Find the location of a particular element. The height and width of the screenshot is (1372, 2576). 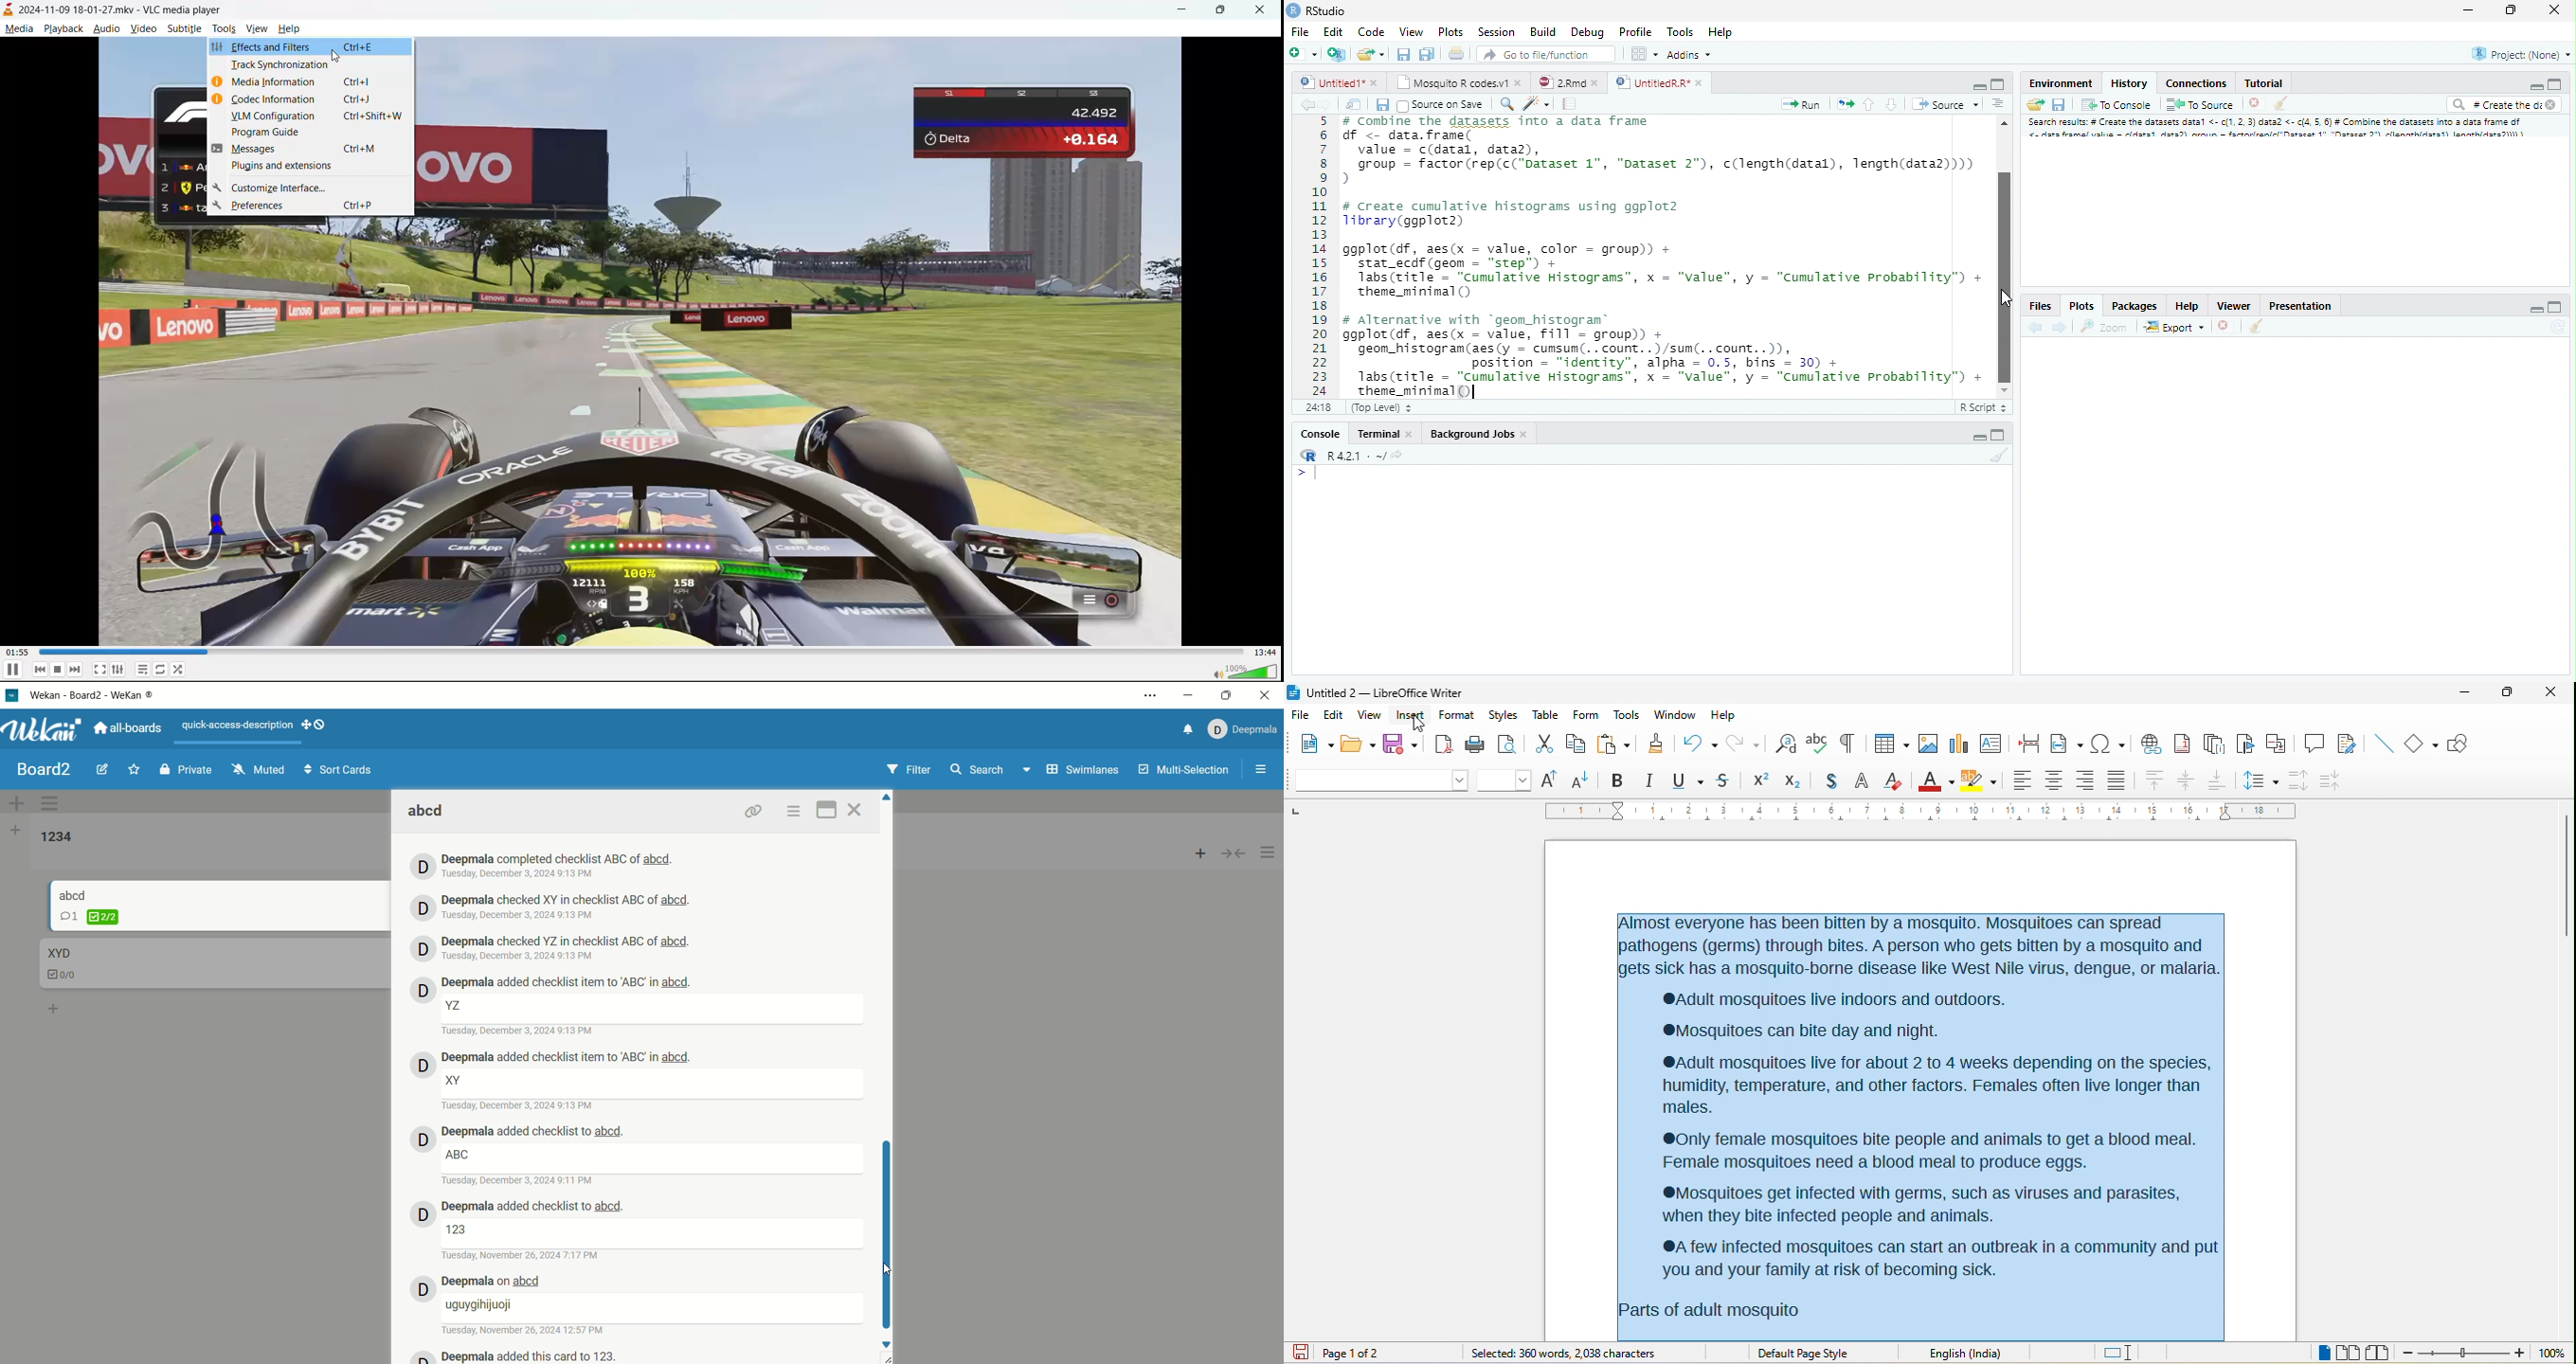

Back is located at coordinates (1300, 107).